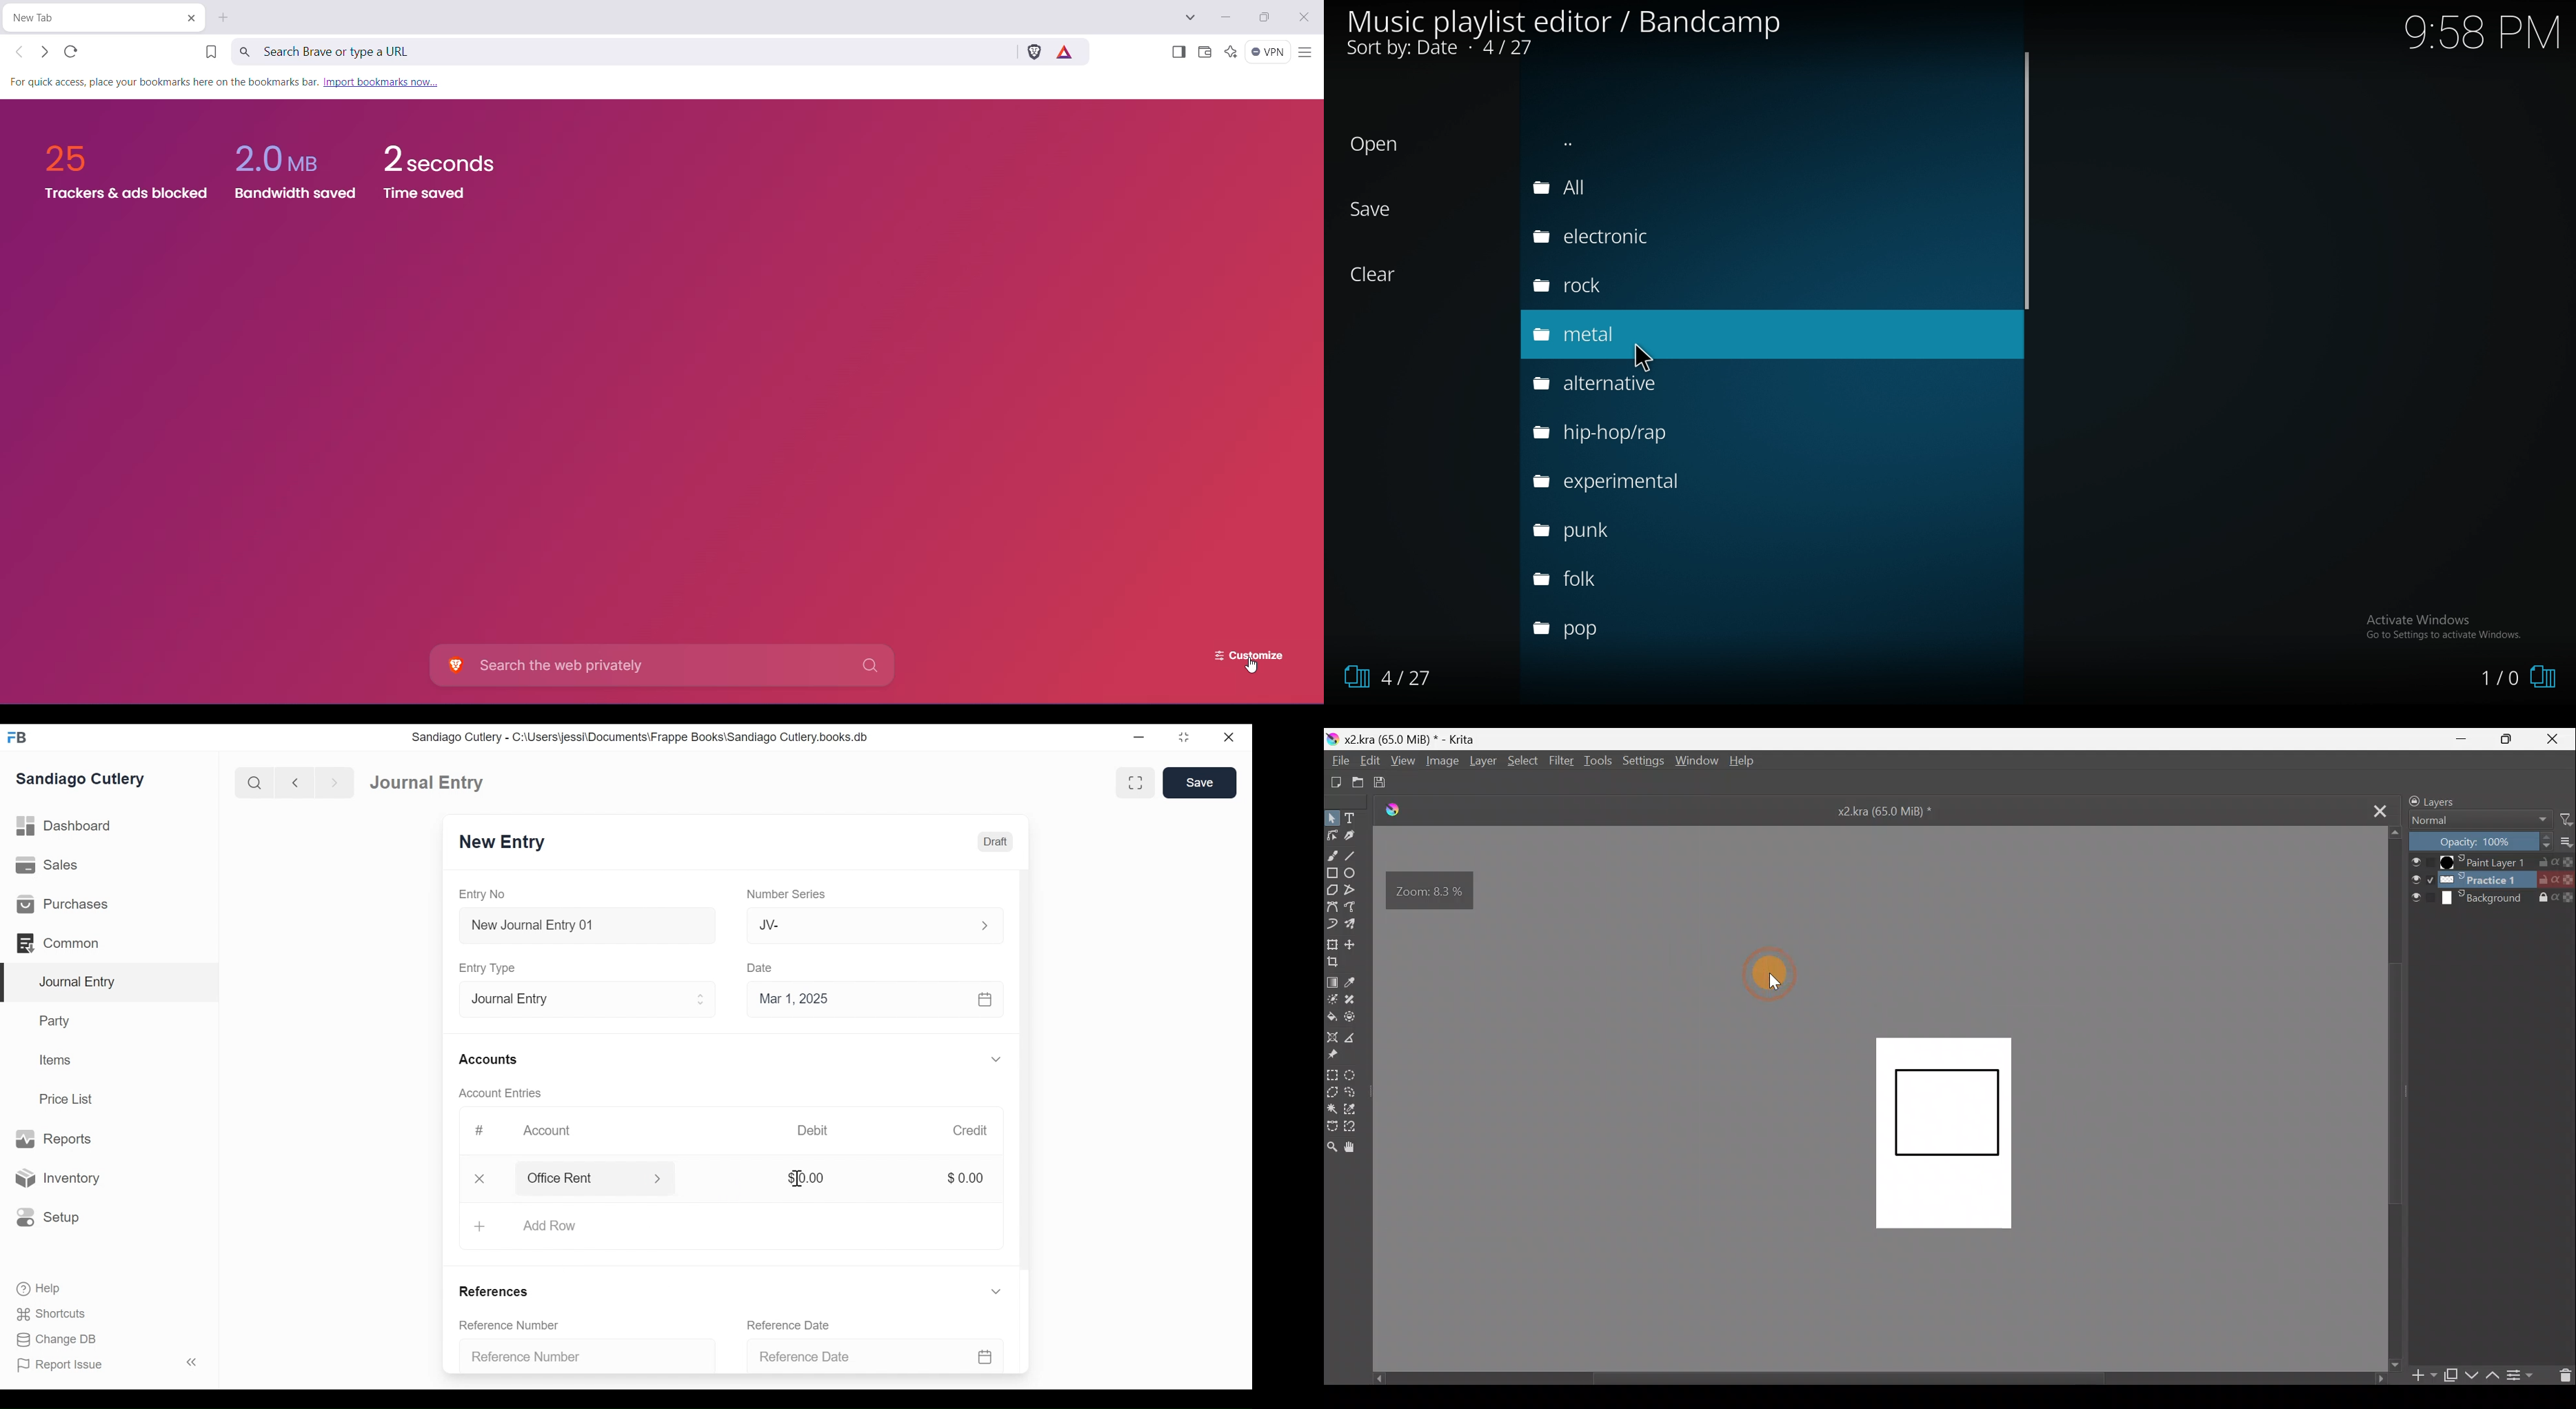 The image size is (2576, 1428). What do you see at coordinates (87, 780) in the screenshot?
I see `Sandiago Cutlery` at bounding box center [87, 780].